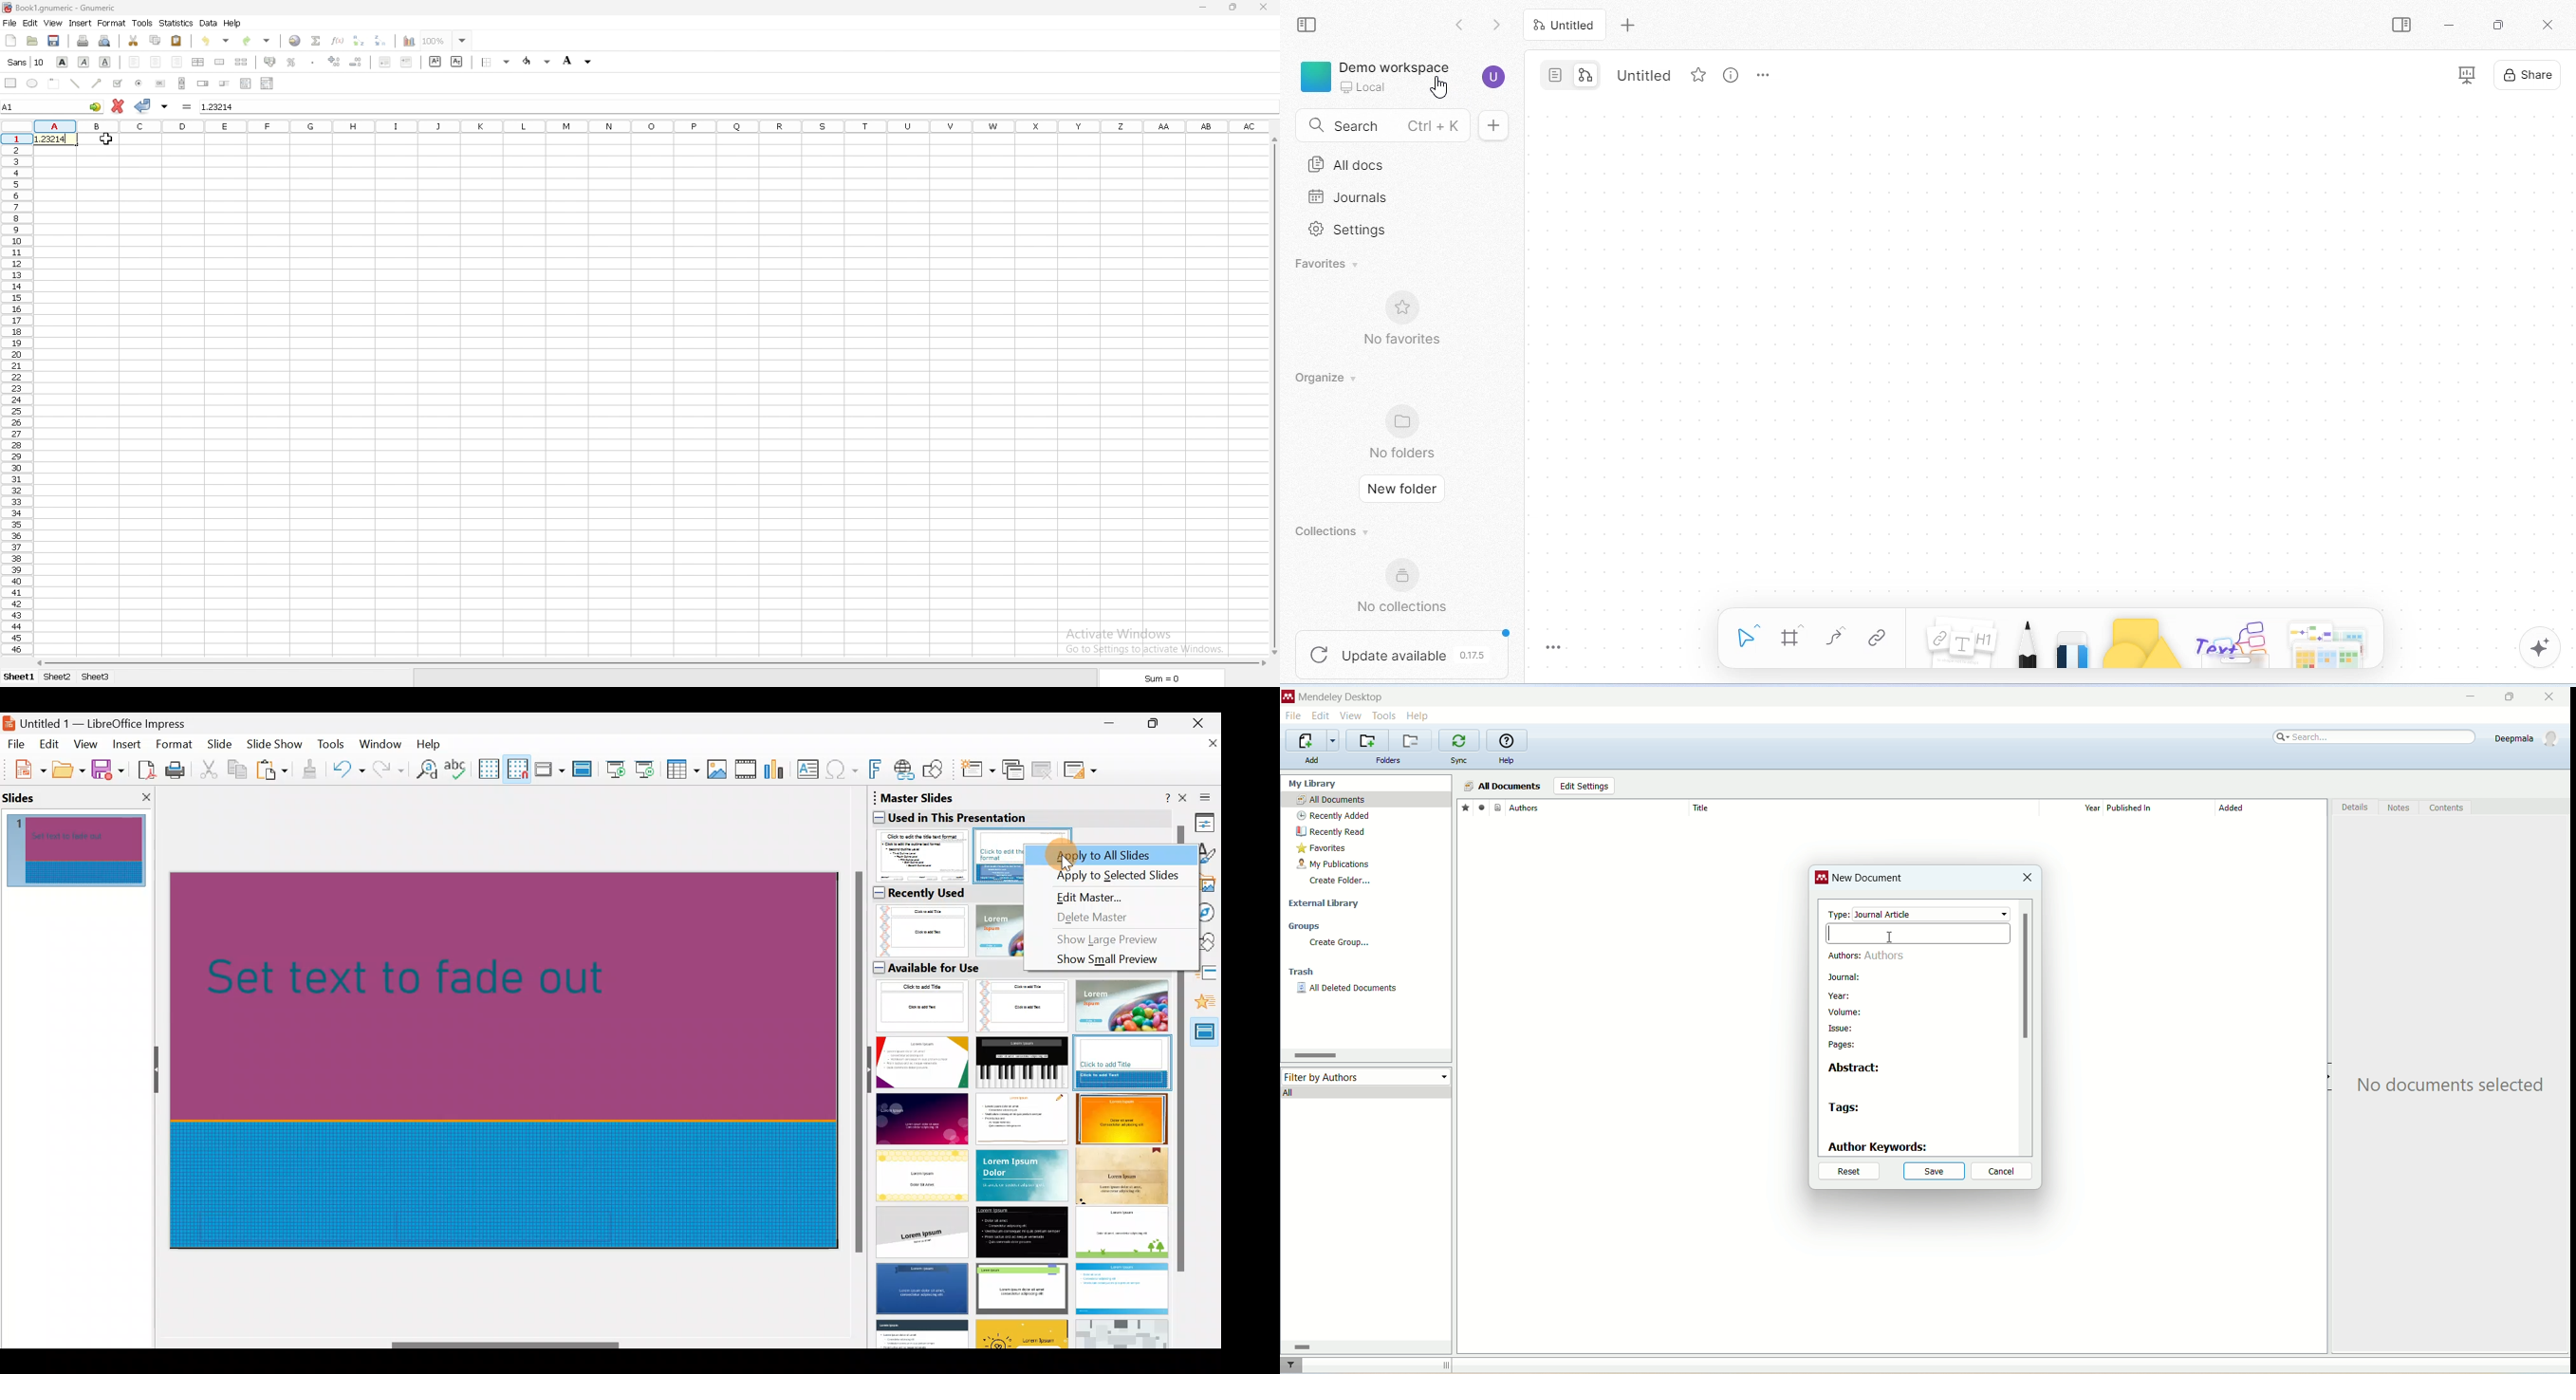 This screenshot has width=2576, height=1400. What do you see at coordinates (335, 61) in the screenshot?
I see `increase decimals` at bounding box center [335, 61].